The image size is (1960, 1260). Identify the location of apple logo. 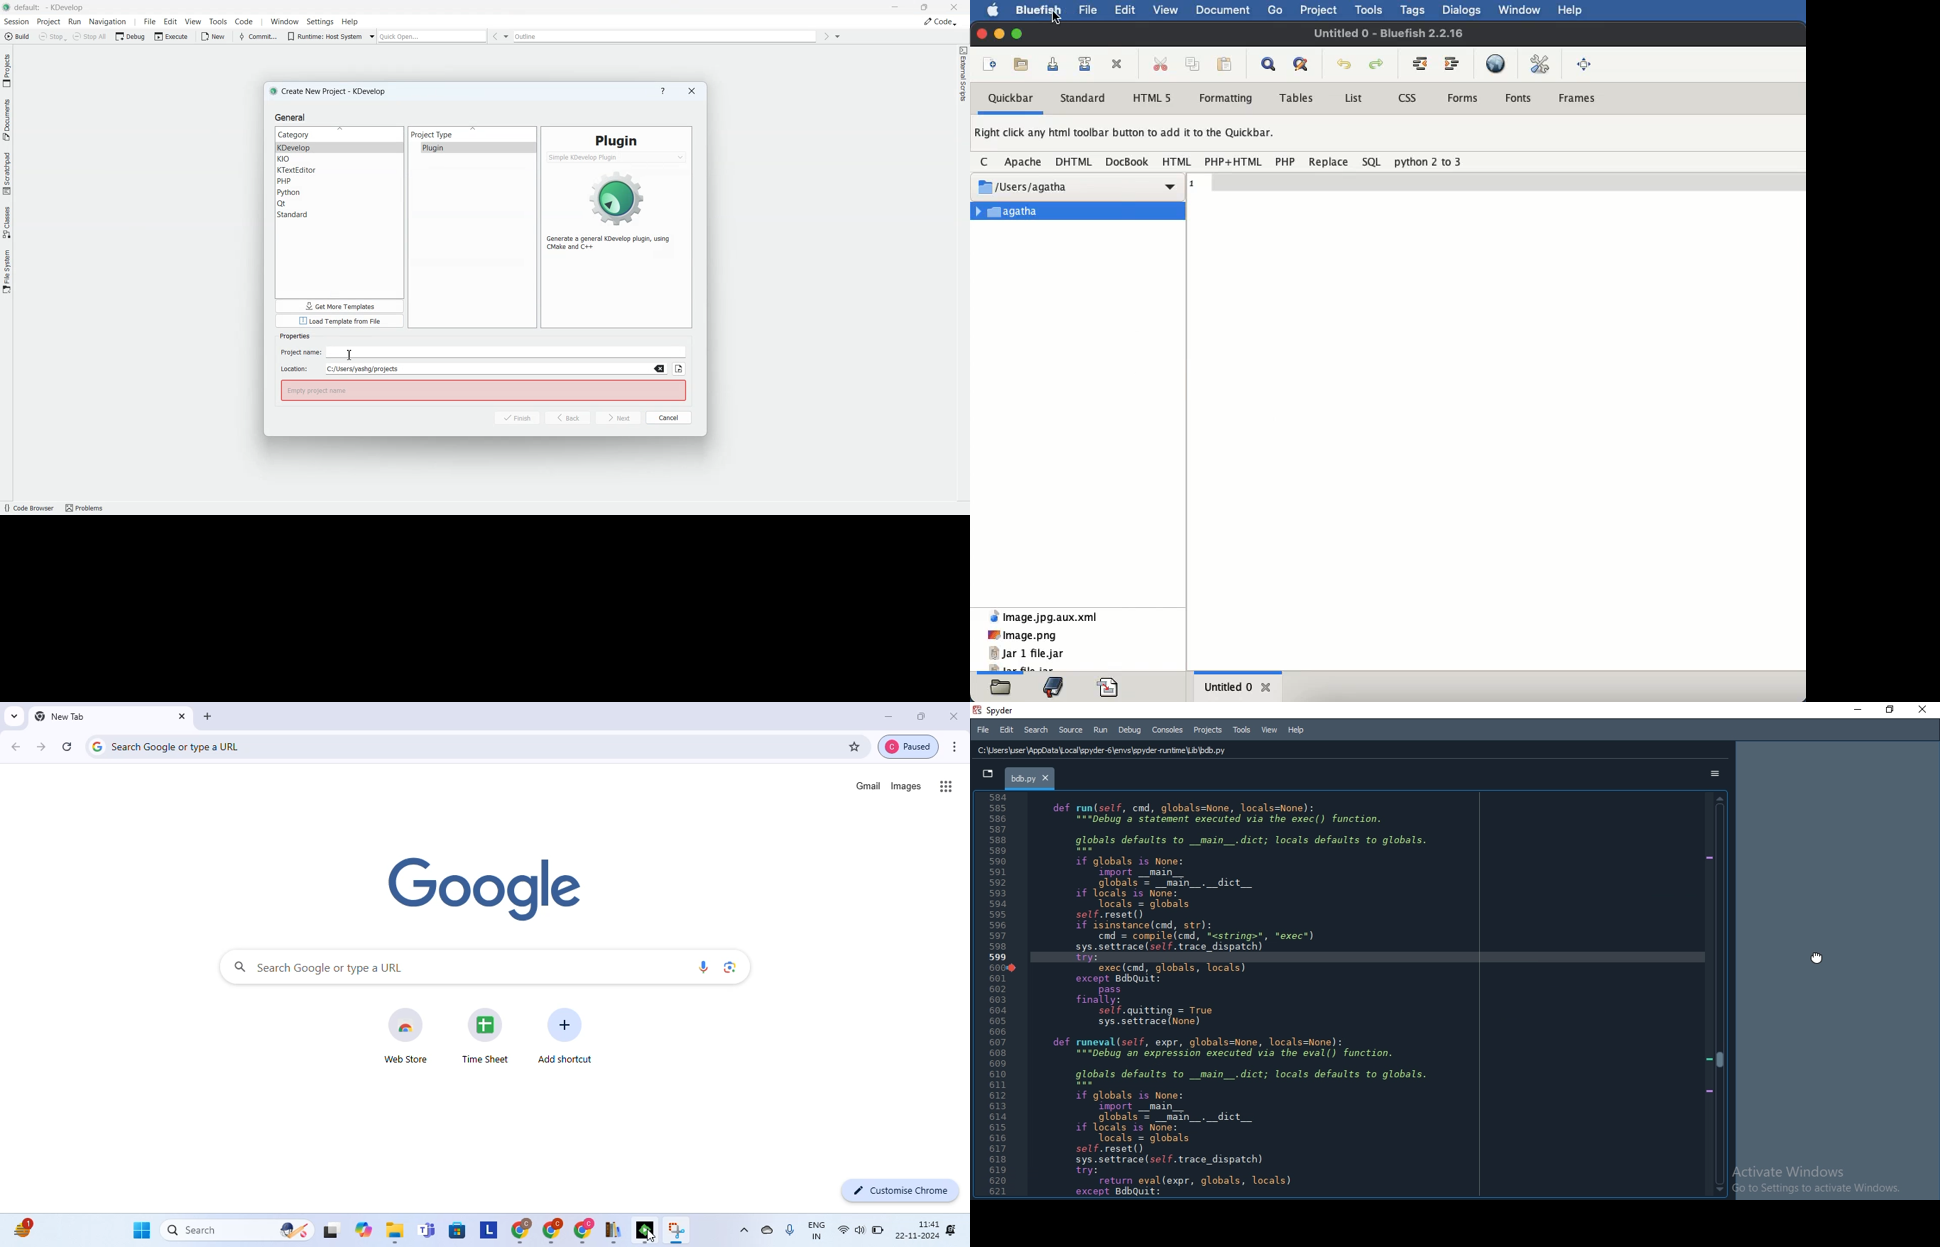
(993, 10).